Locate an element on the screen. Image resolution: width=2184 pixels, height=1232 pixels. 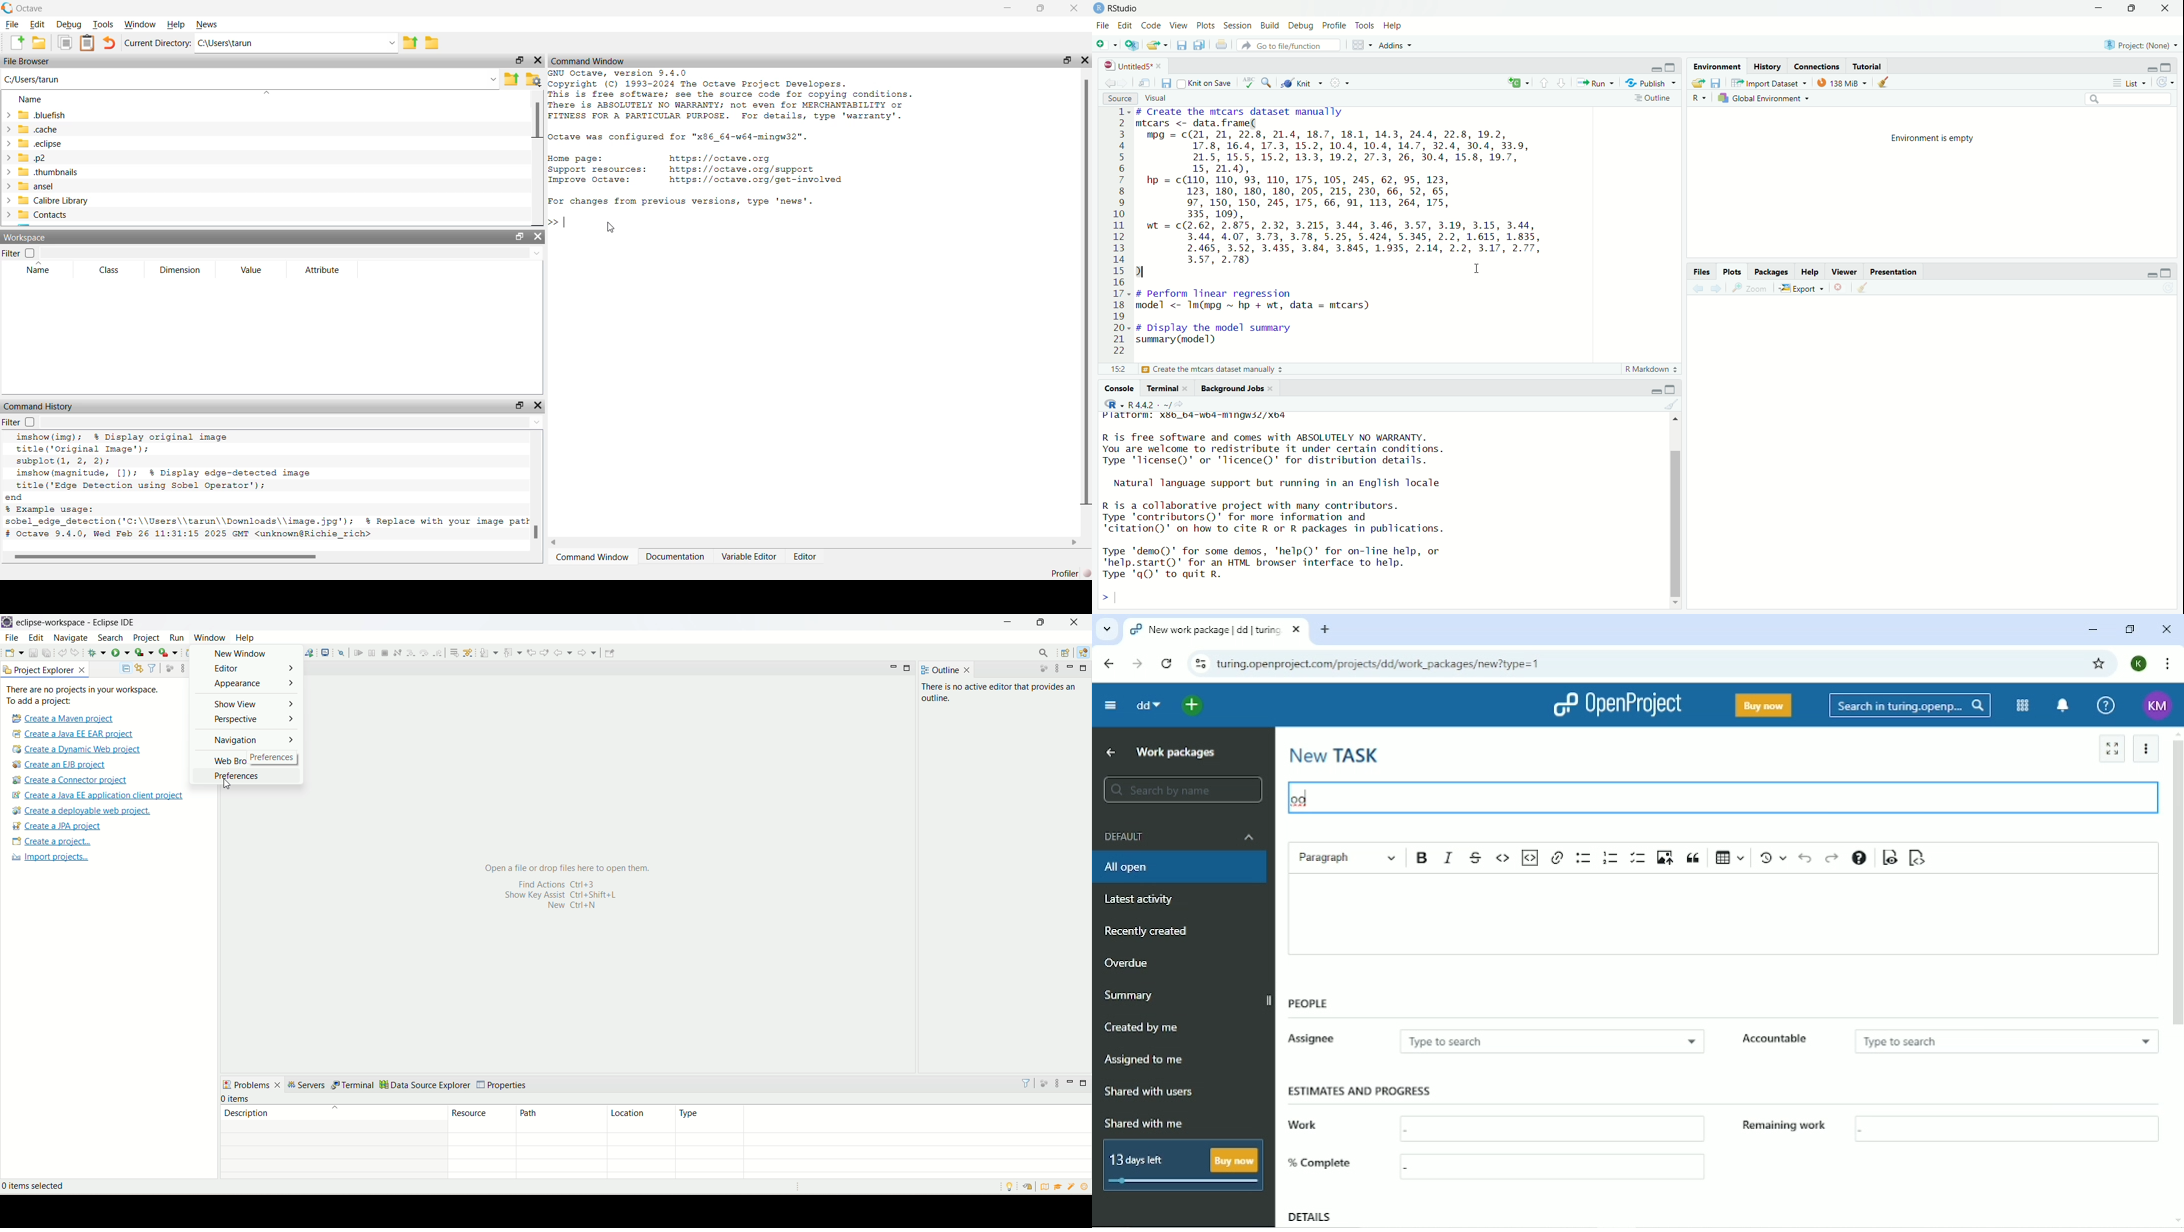
file is located at coordinates (1102, 26).